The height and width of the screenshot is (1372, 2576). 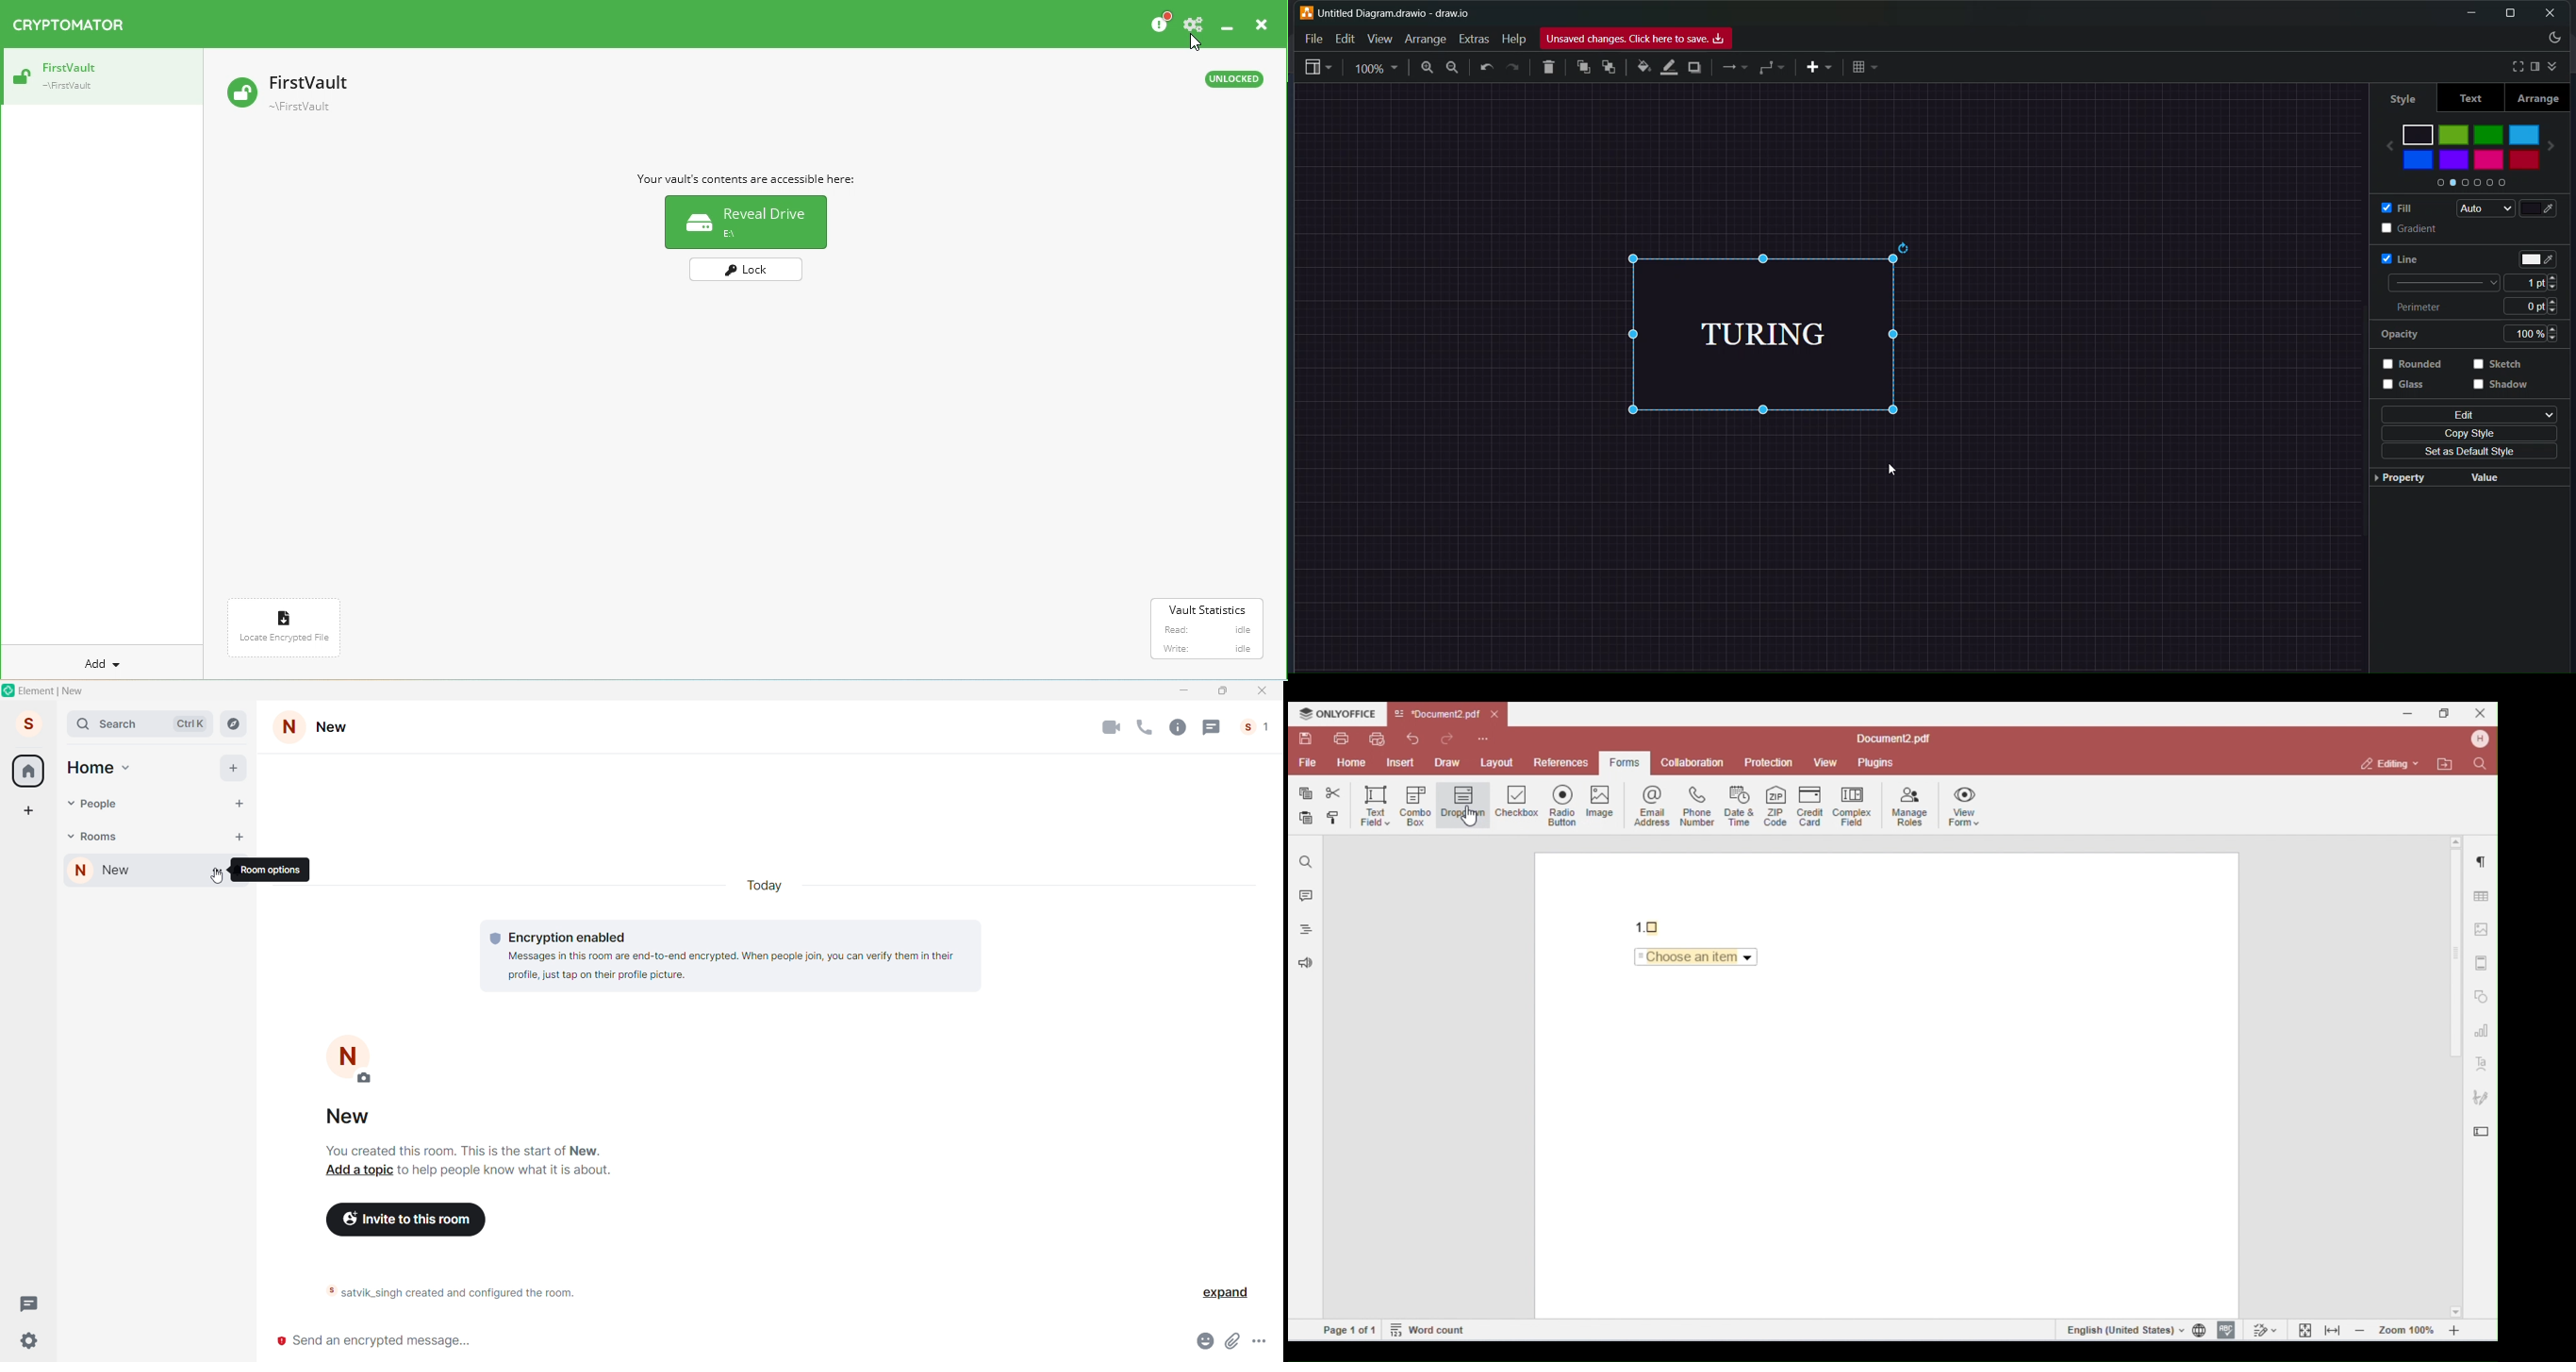 I want to click on logo, so click(x=1305, y=12).